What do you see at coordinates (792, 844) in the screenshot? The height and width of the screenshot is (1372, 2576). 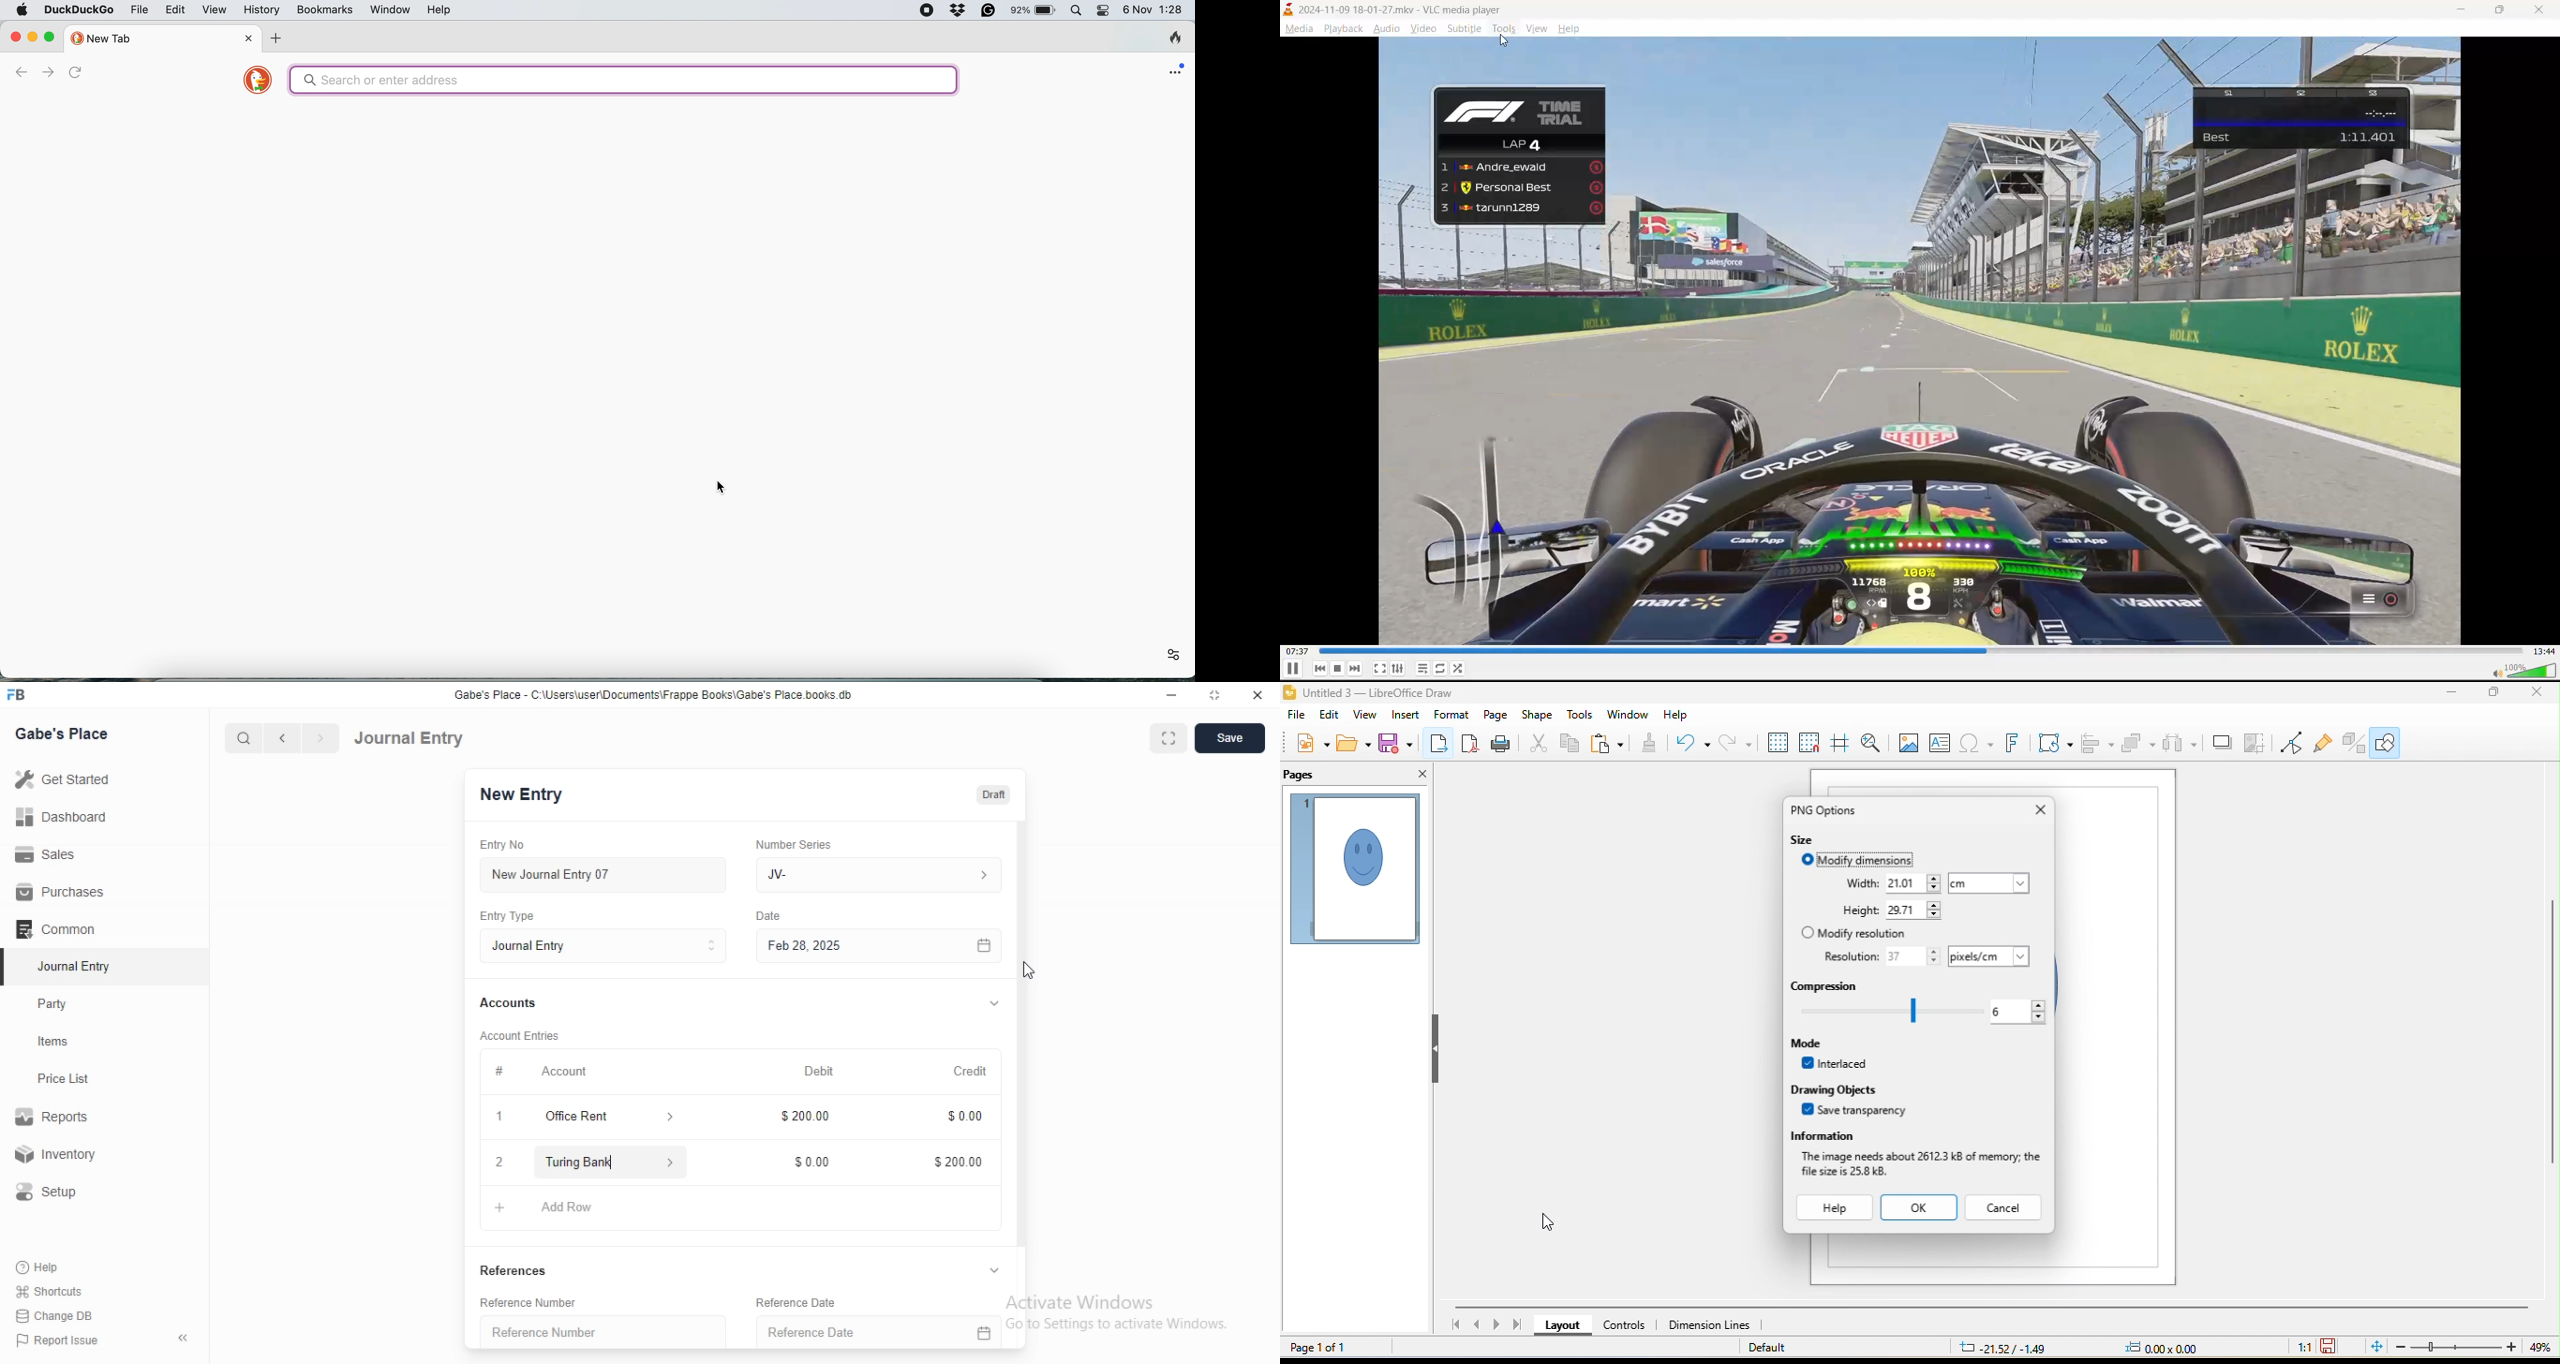 I see `‘Number Series` at bounding box center [792, 844].